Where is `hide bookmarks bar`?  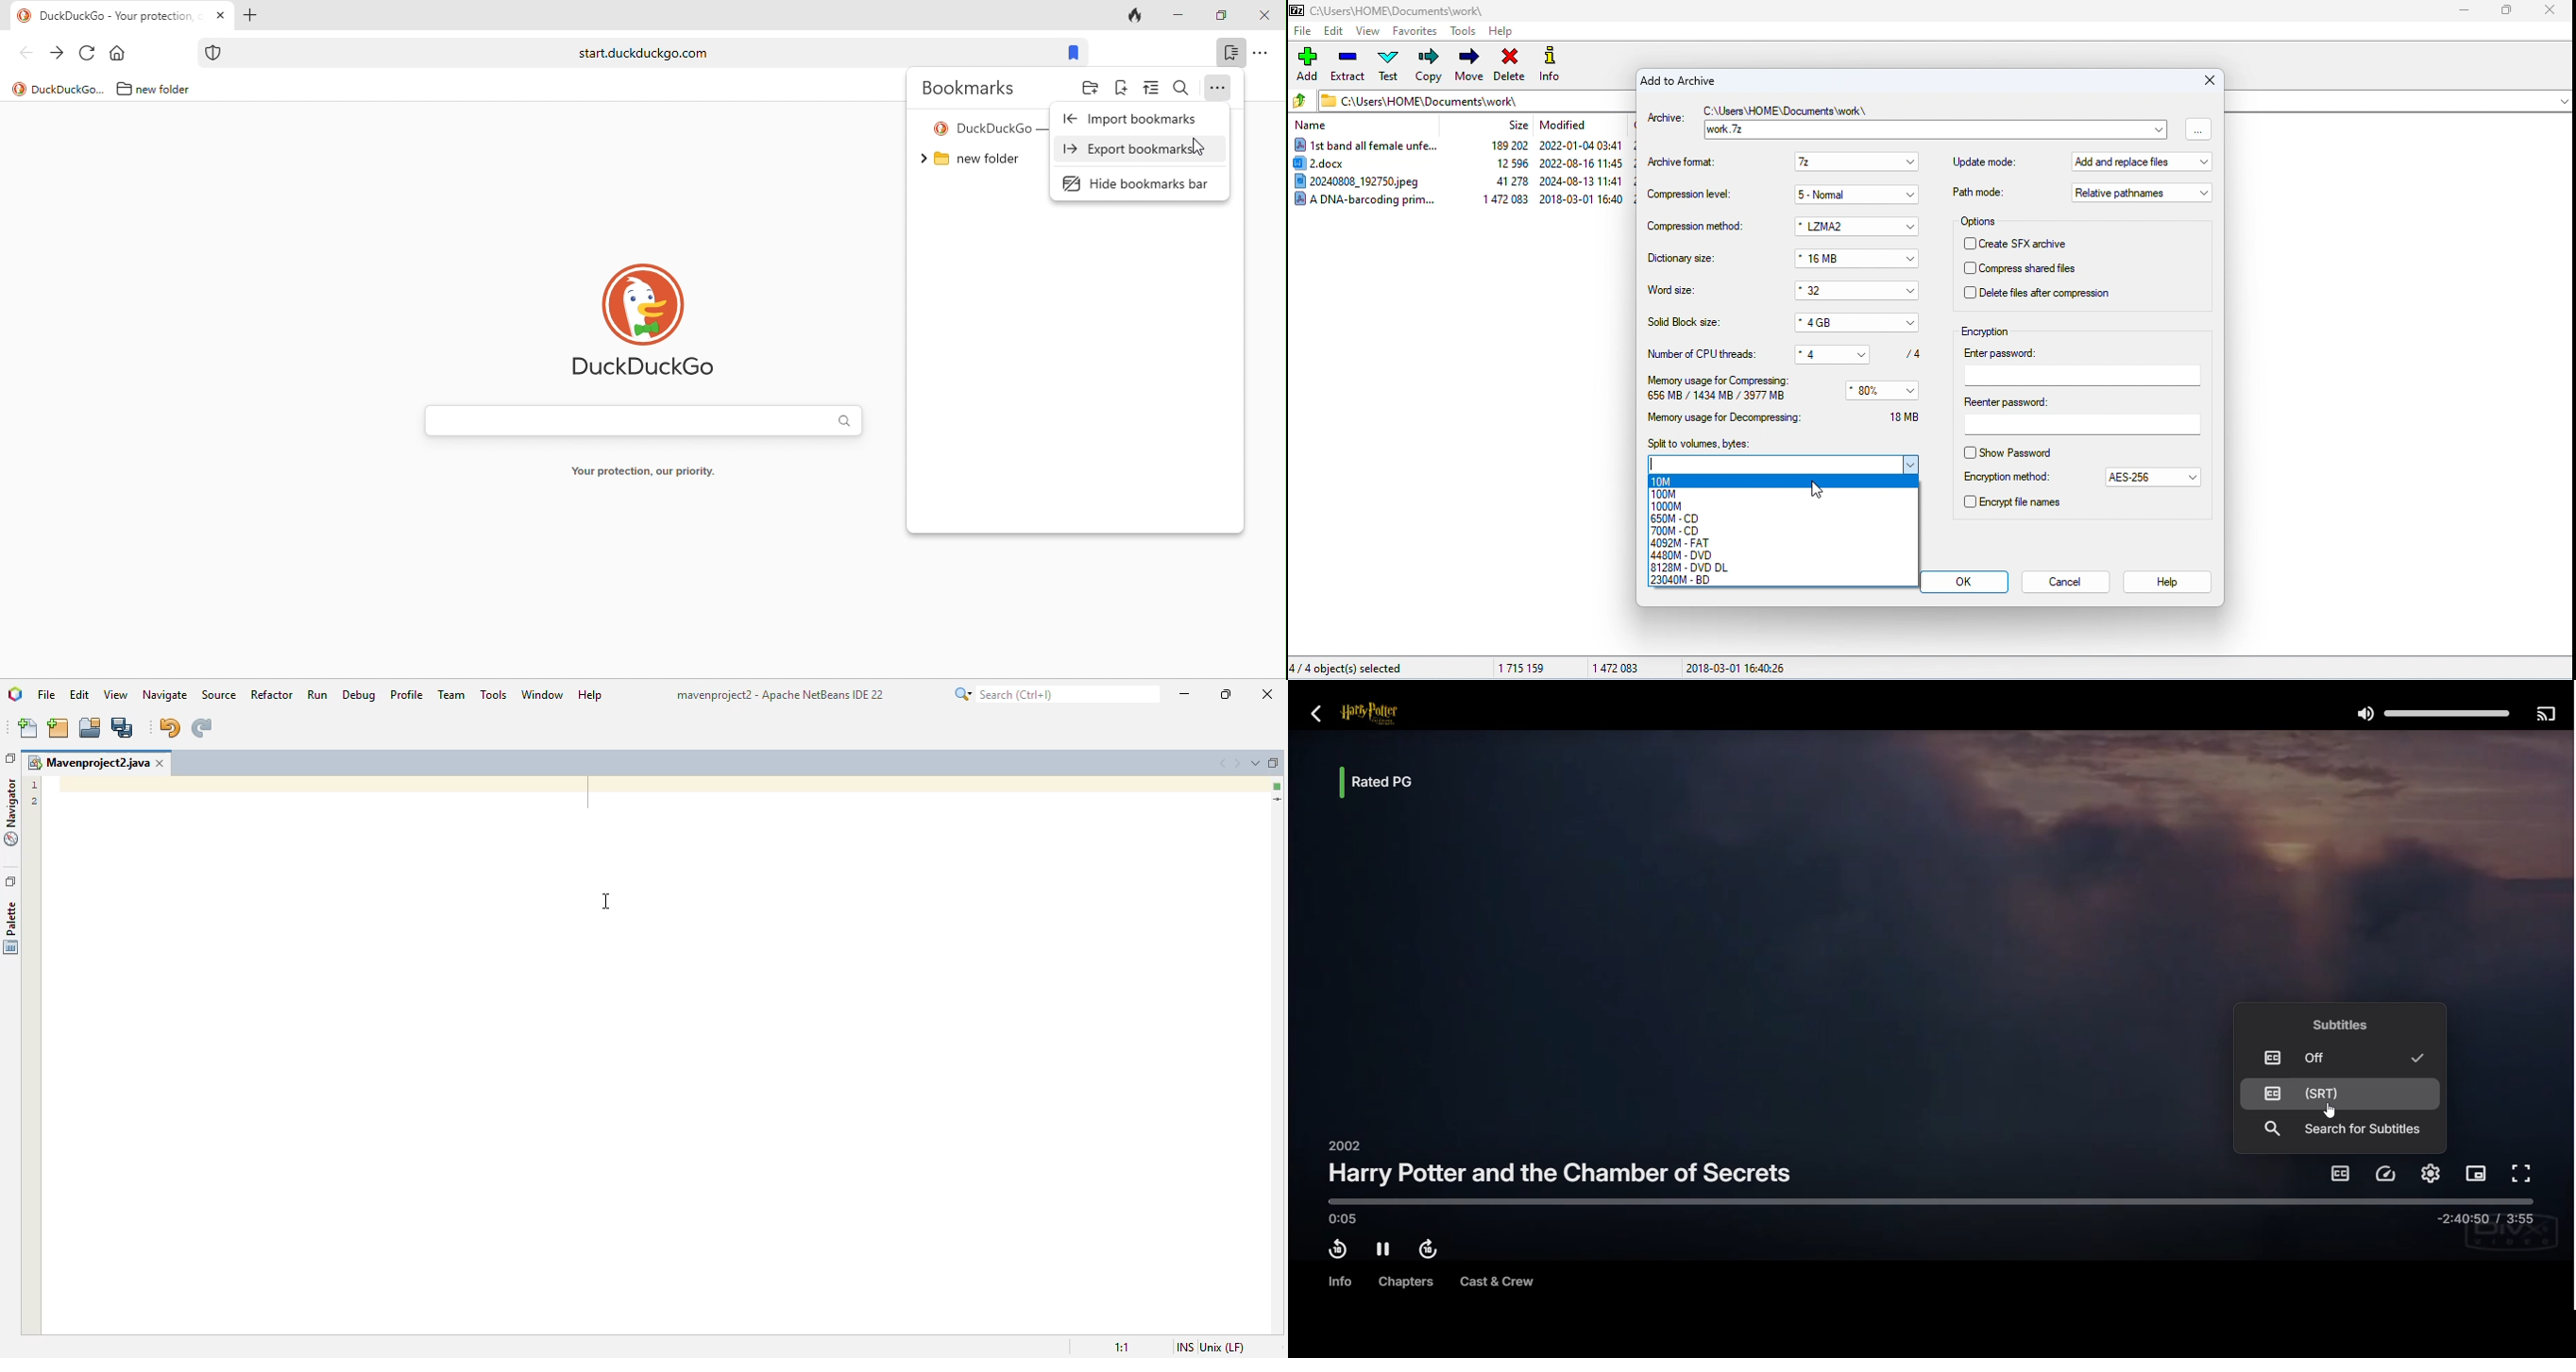
hide bookmarks bar is located at coordinates (1137, 184).